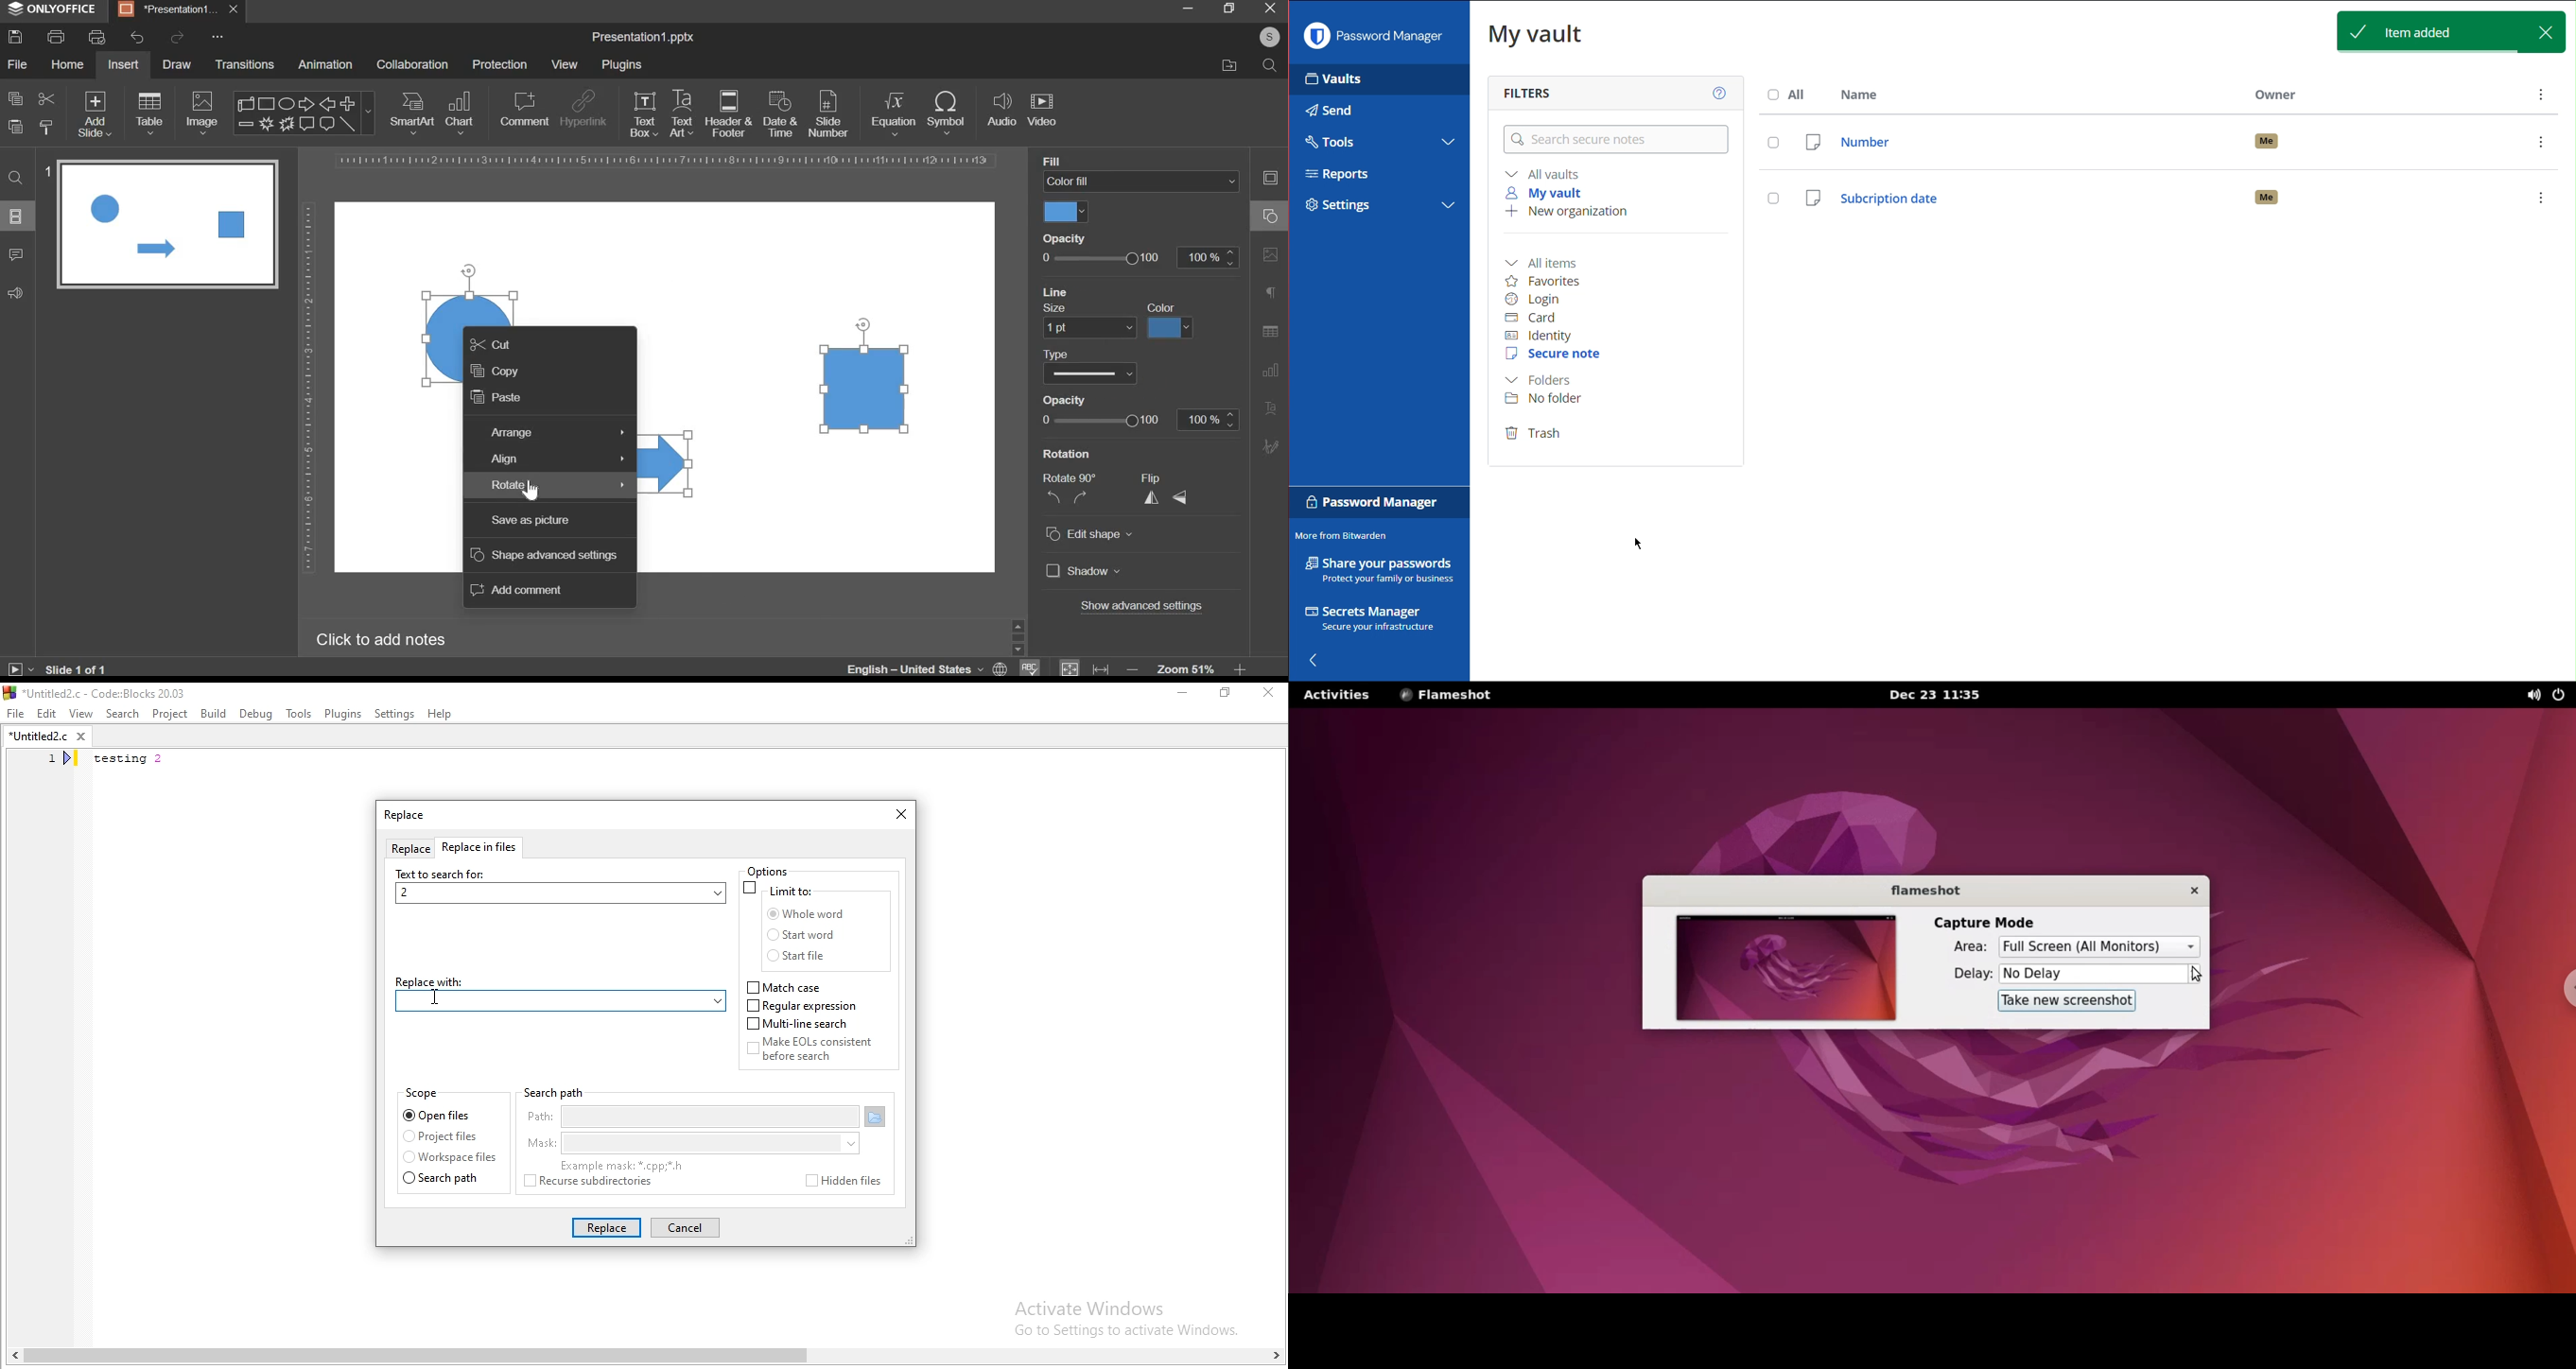 This screenshot has width=2576, height=1372. Describe the element at coordinates (1566, 213) in the screenshot. I see `New organization` at that location.